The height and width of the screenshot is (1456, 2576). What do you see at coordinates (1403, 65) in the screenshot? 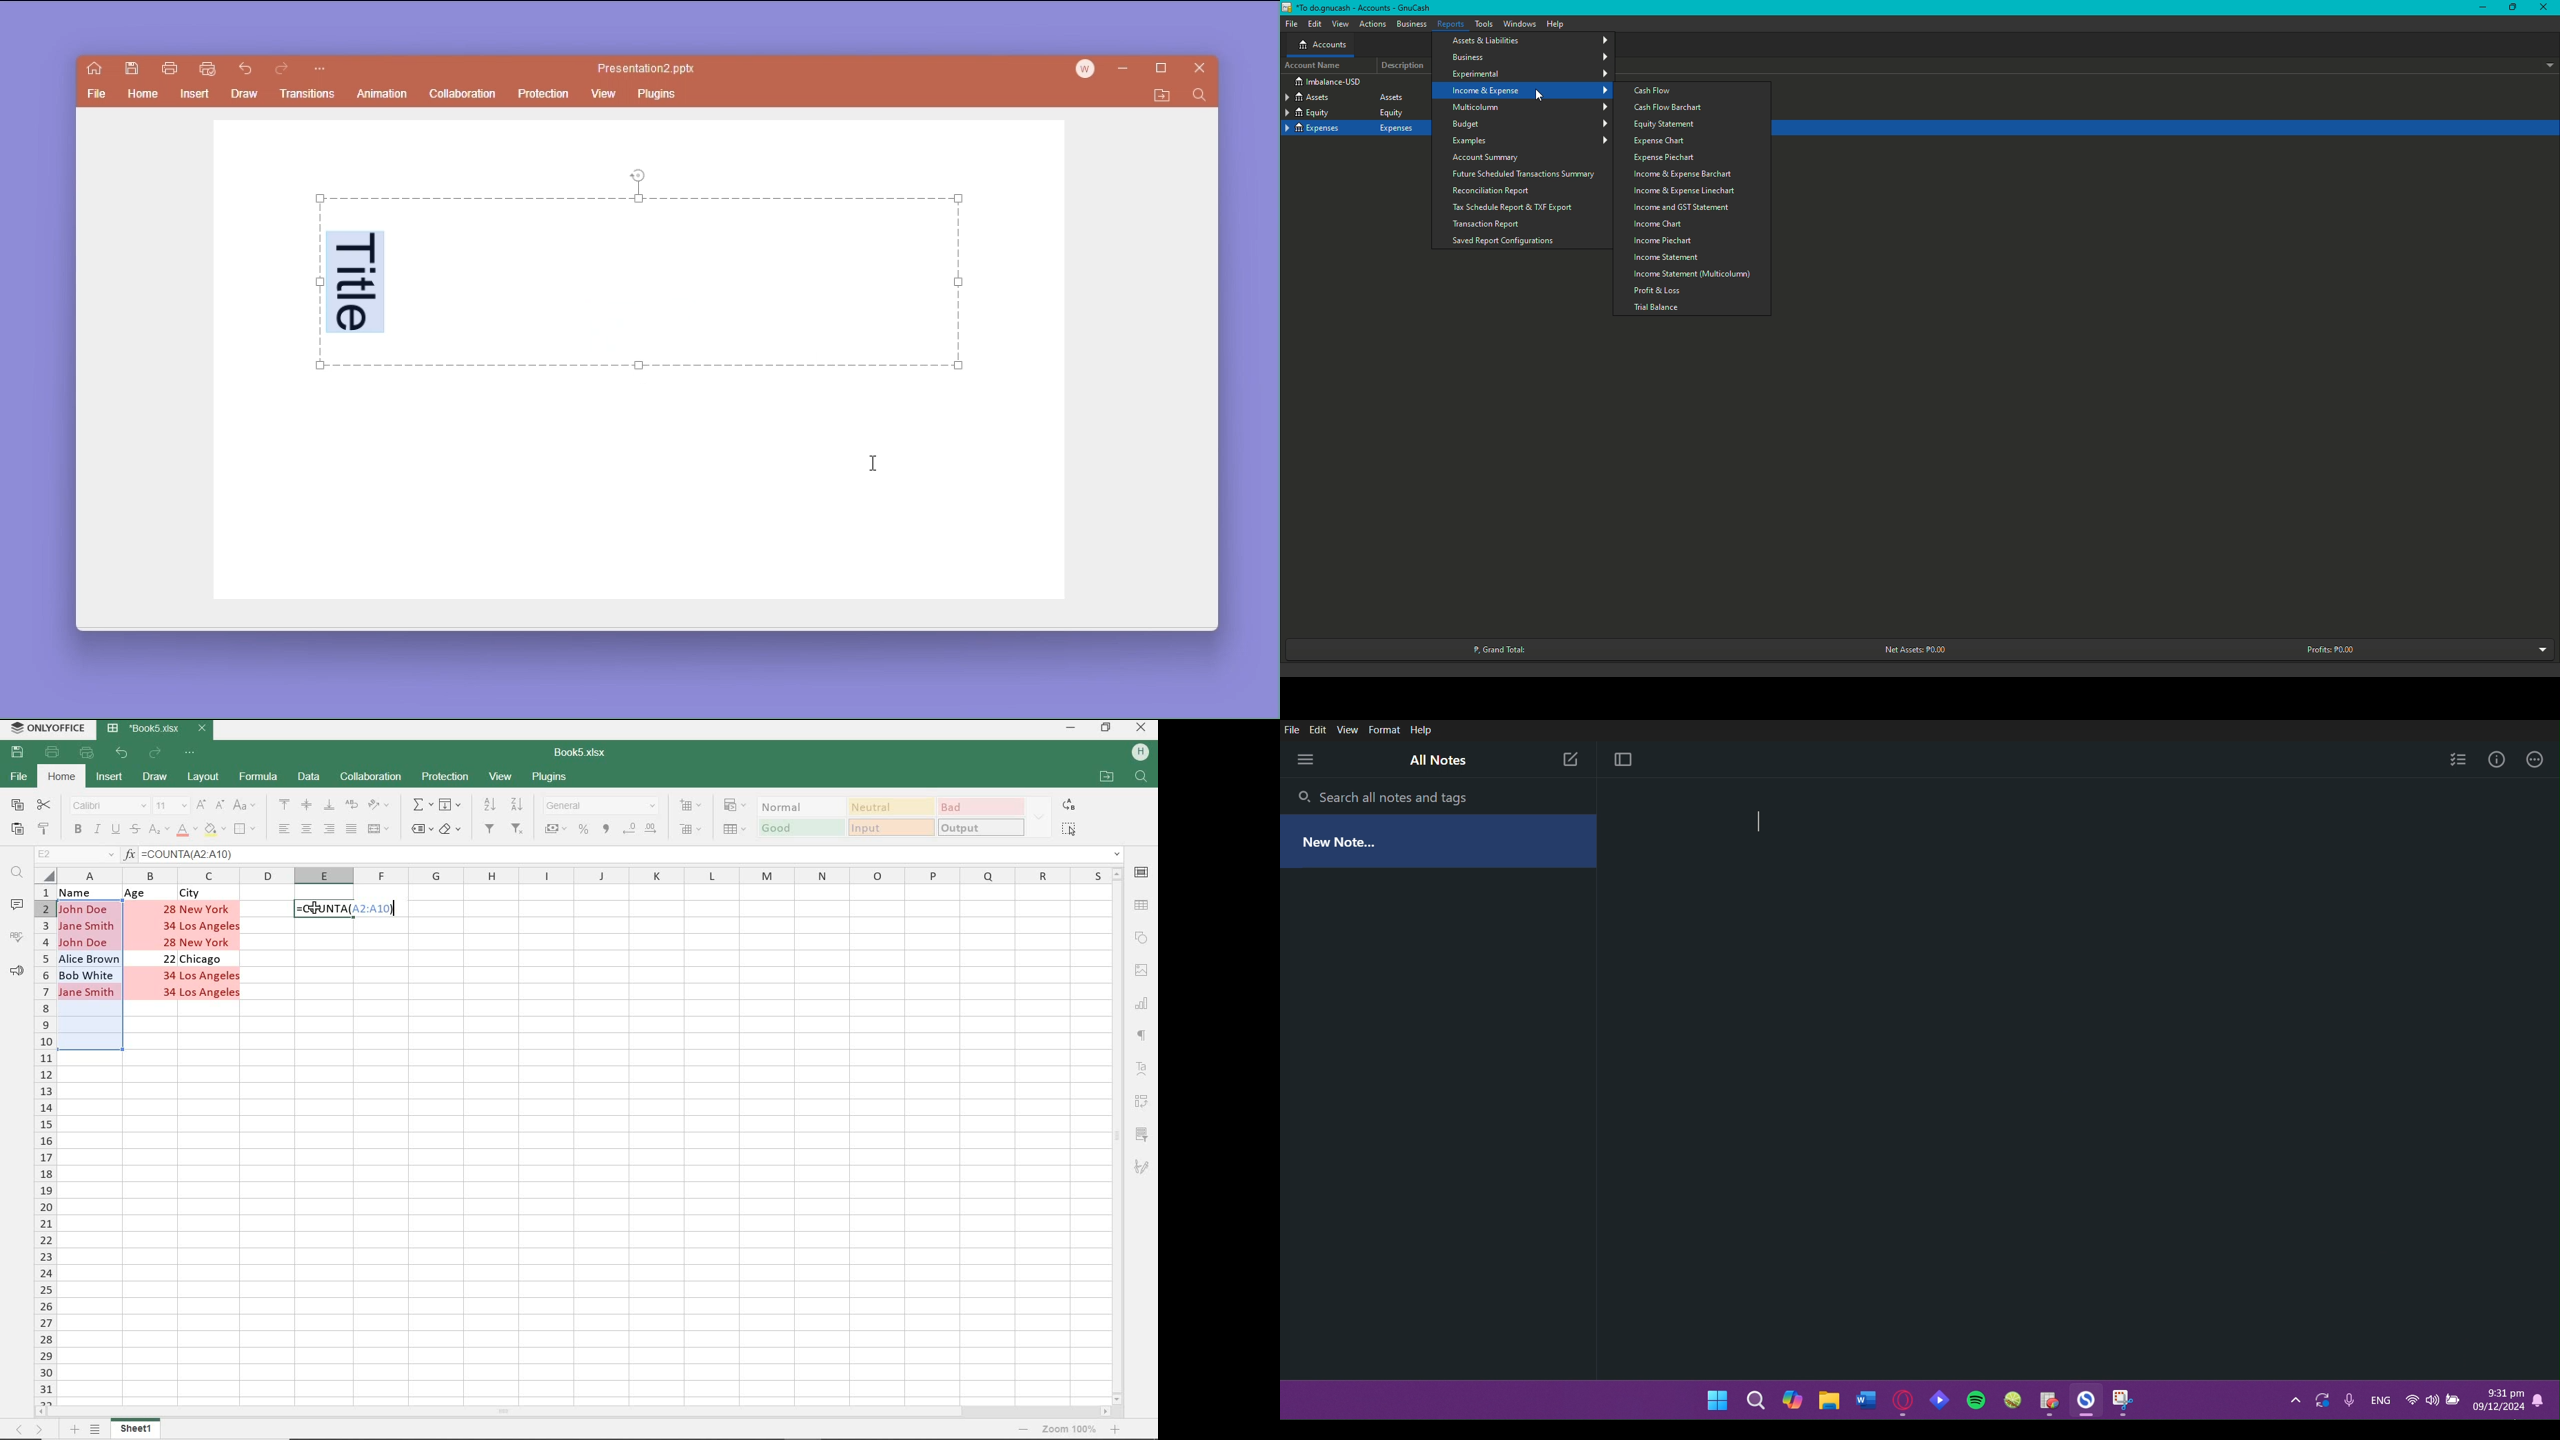
I see `Description` at bounding box center [1403, 65].